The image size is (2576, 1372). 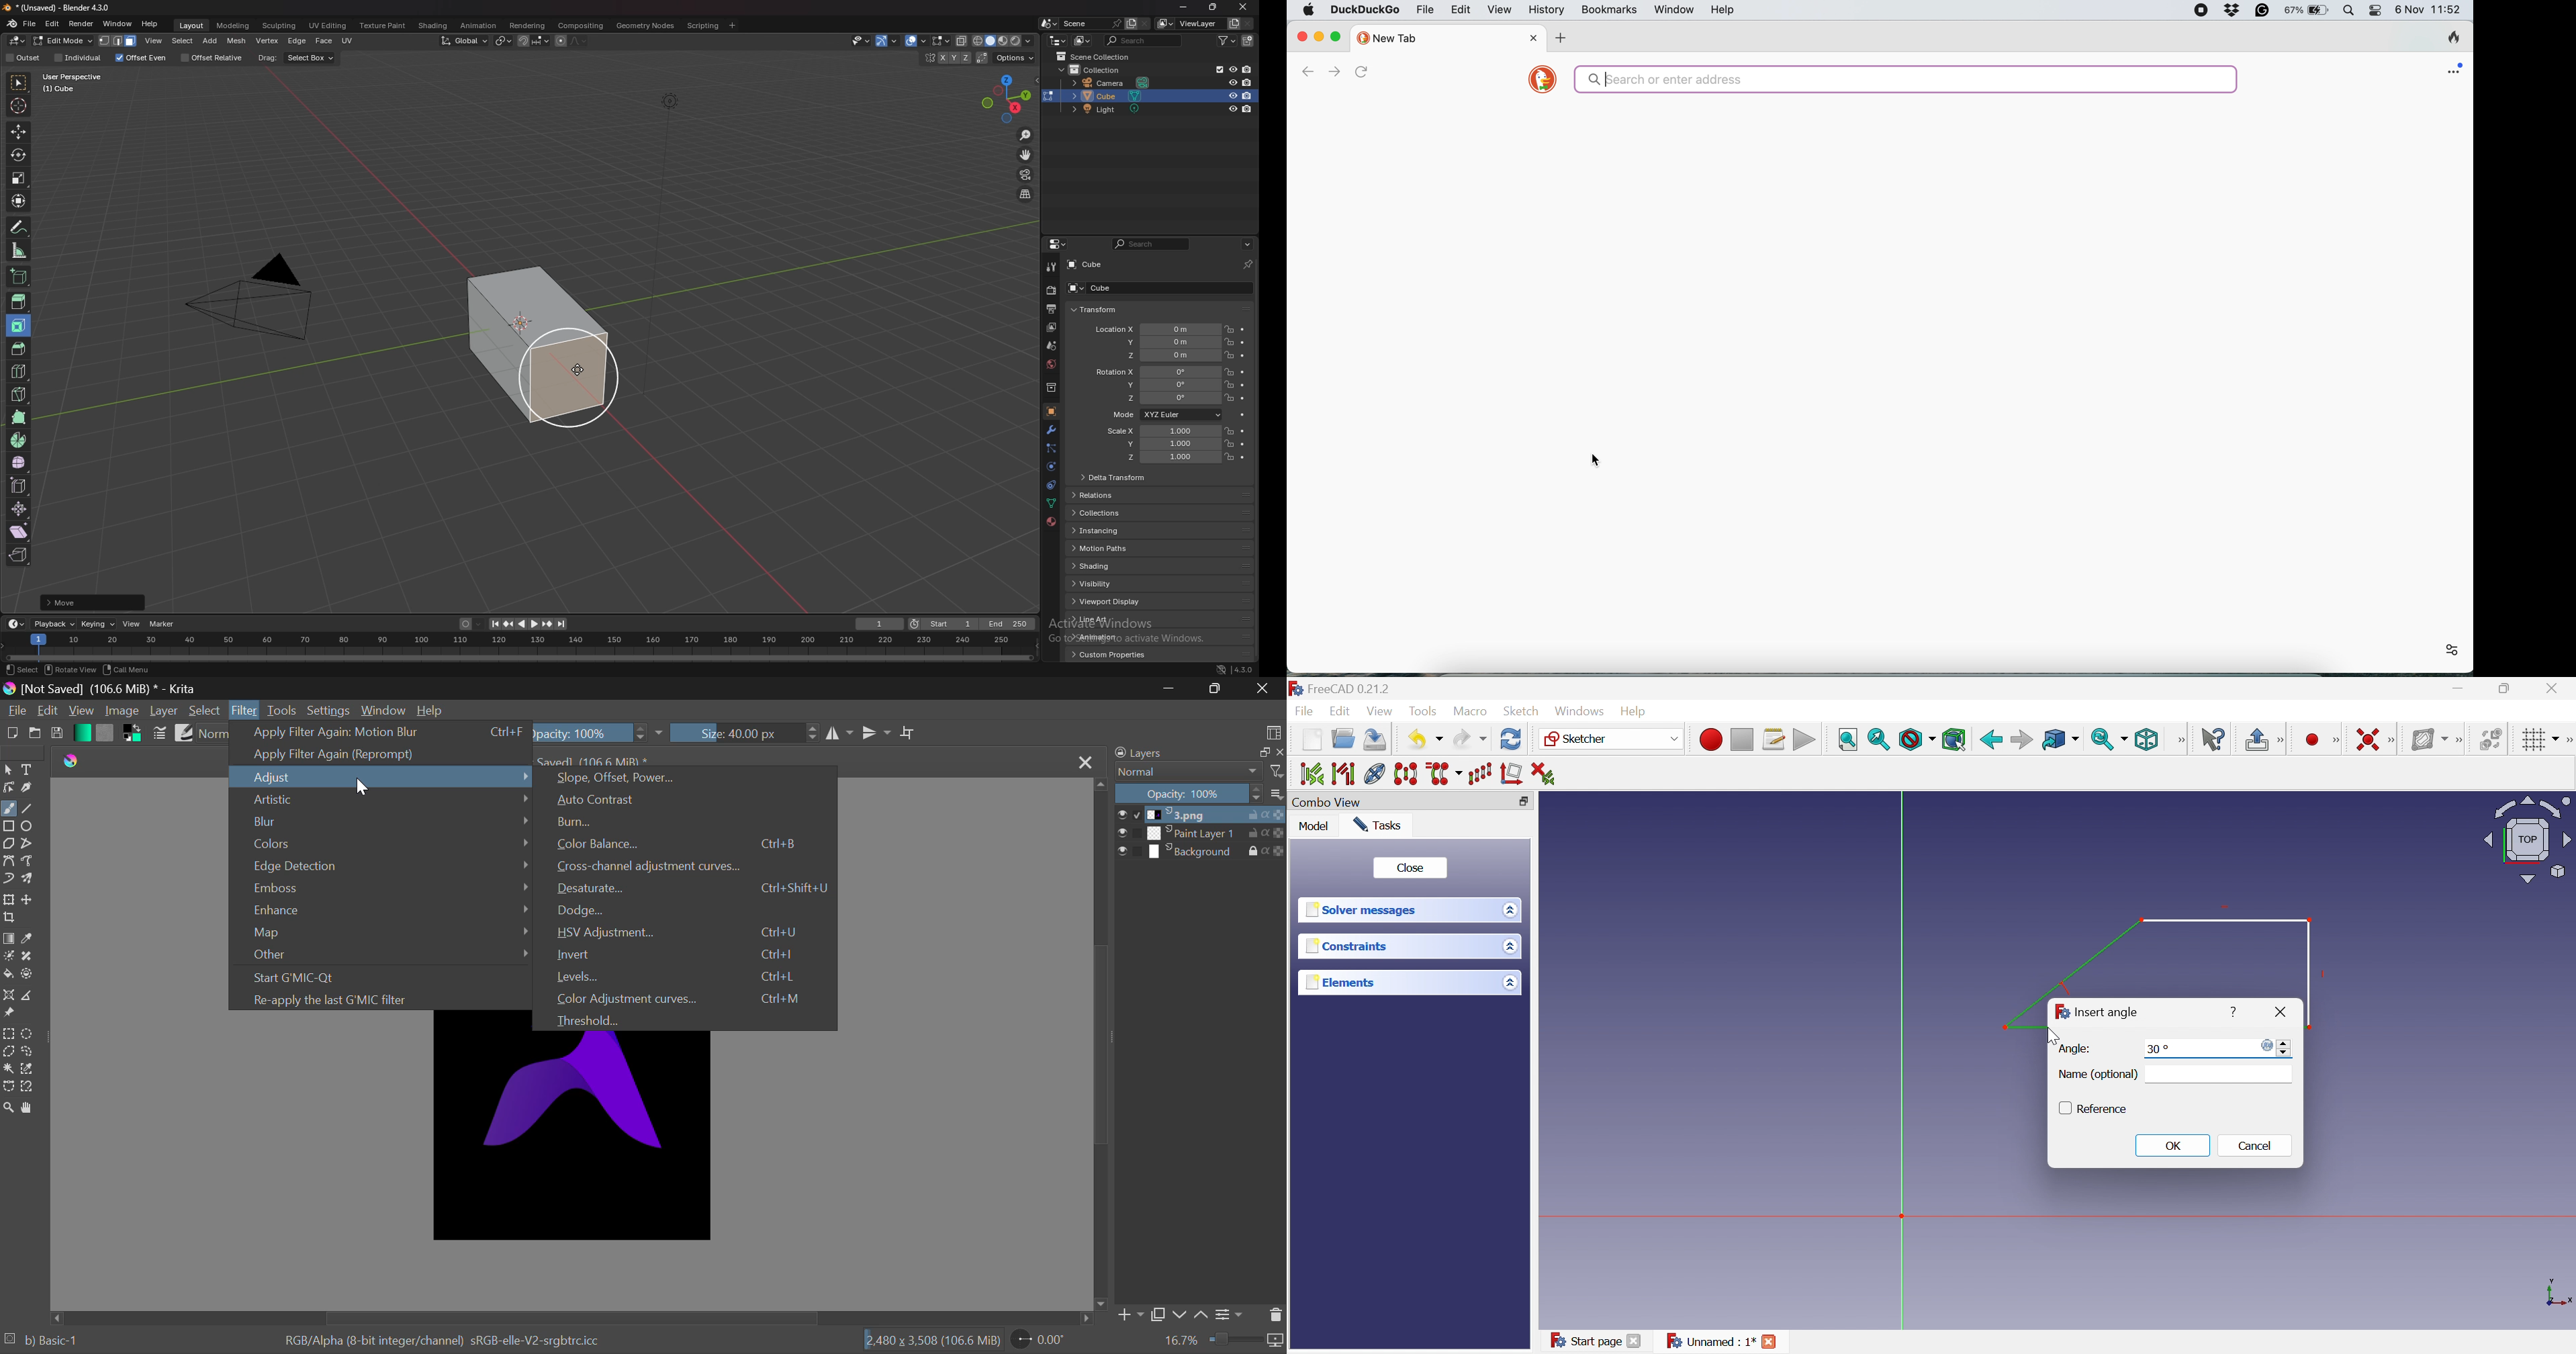 I want to click on duckduckgo, so click(x=1365, y=8).